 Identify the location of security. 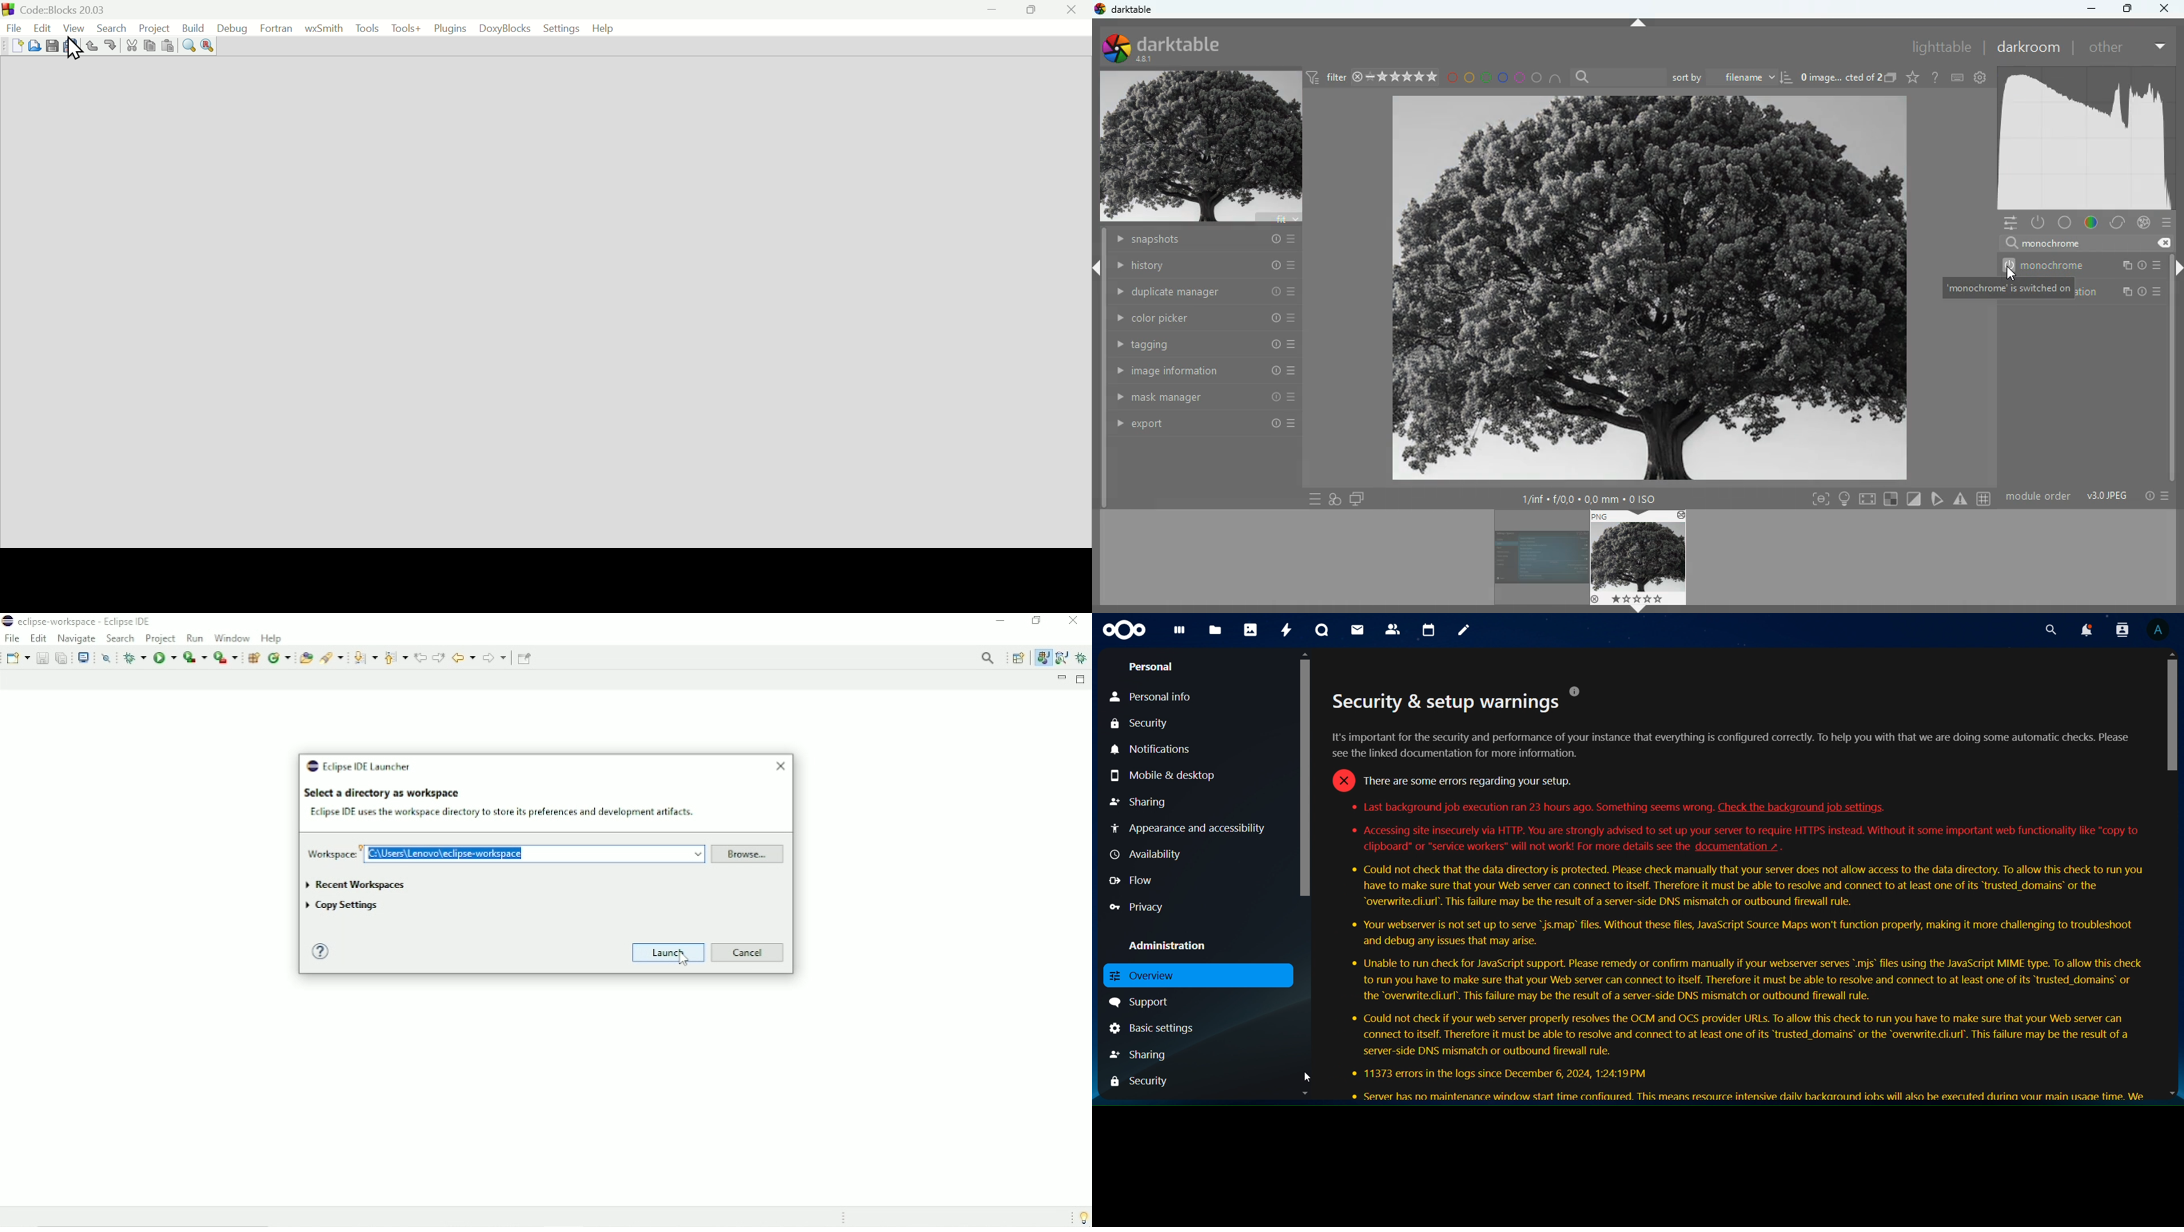
(1139, 1081).